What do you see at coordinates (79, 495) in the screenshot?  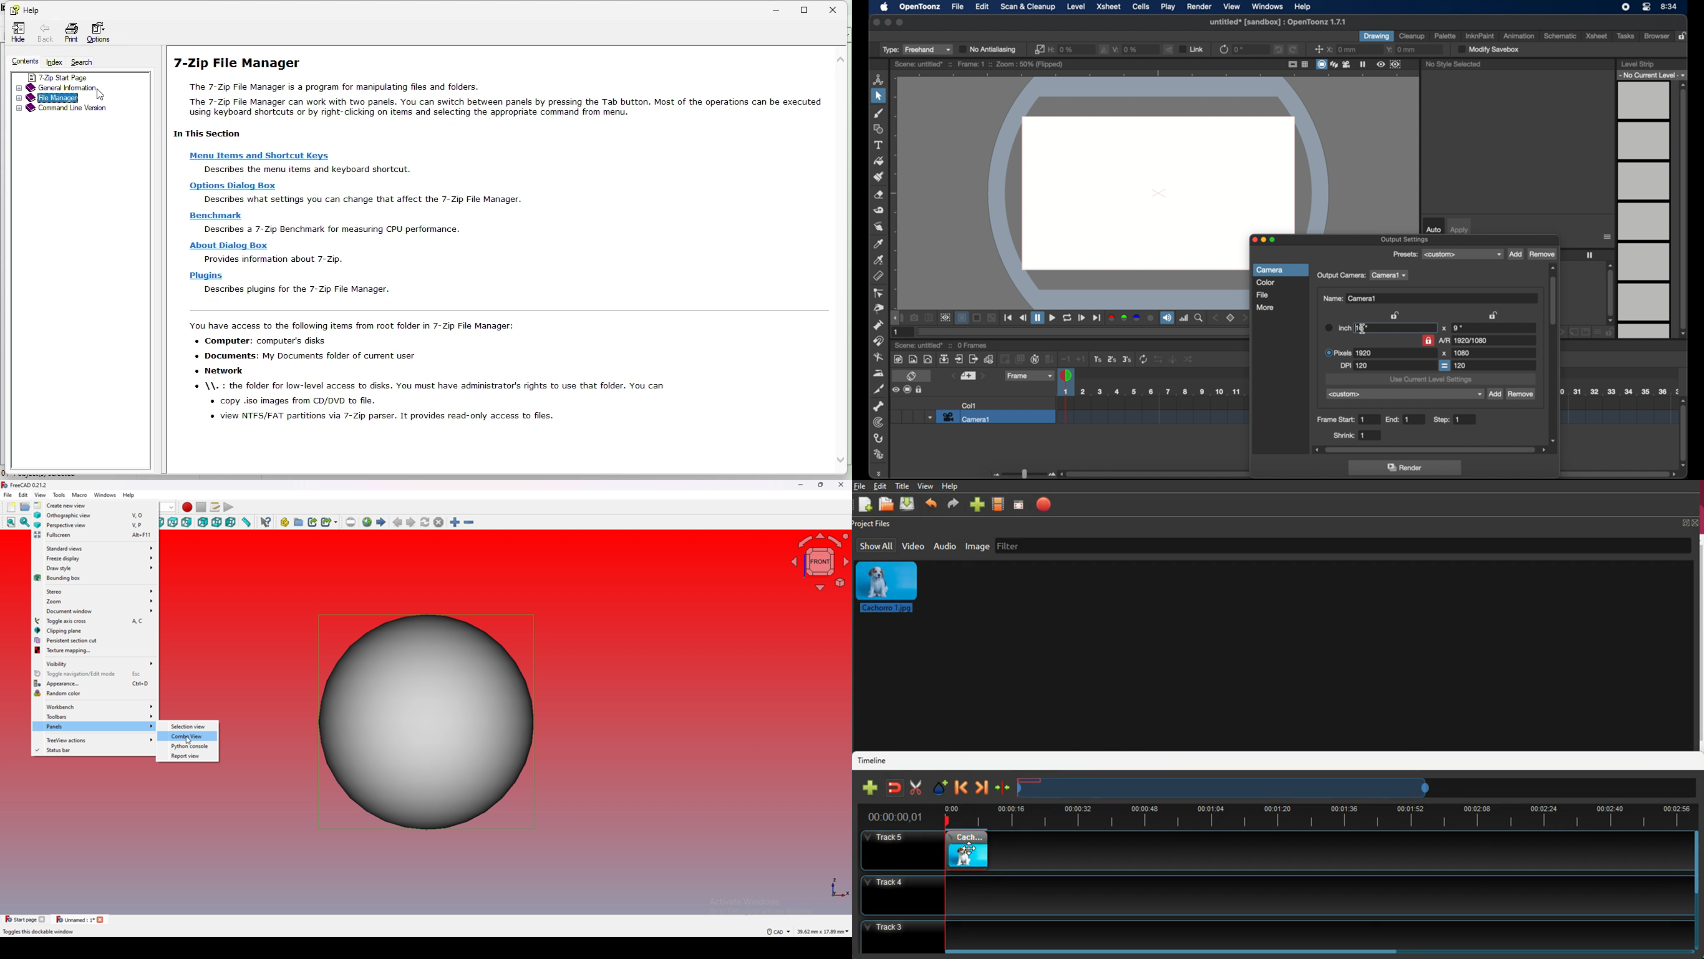 I see `macro` at bounding box center [79, 495].